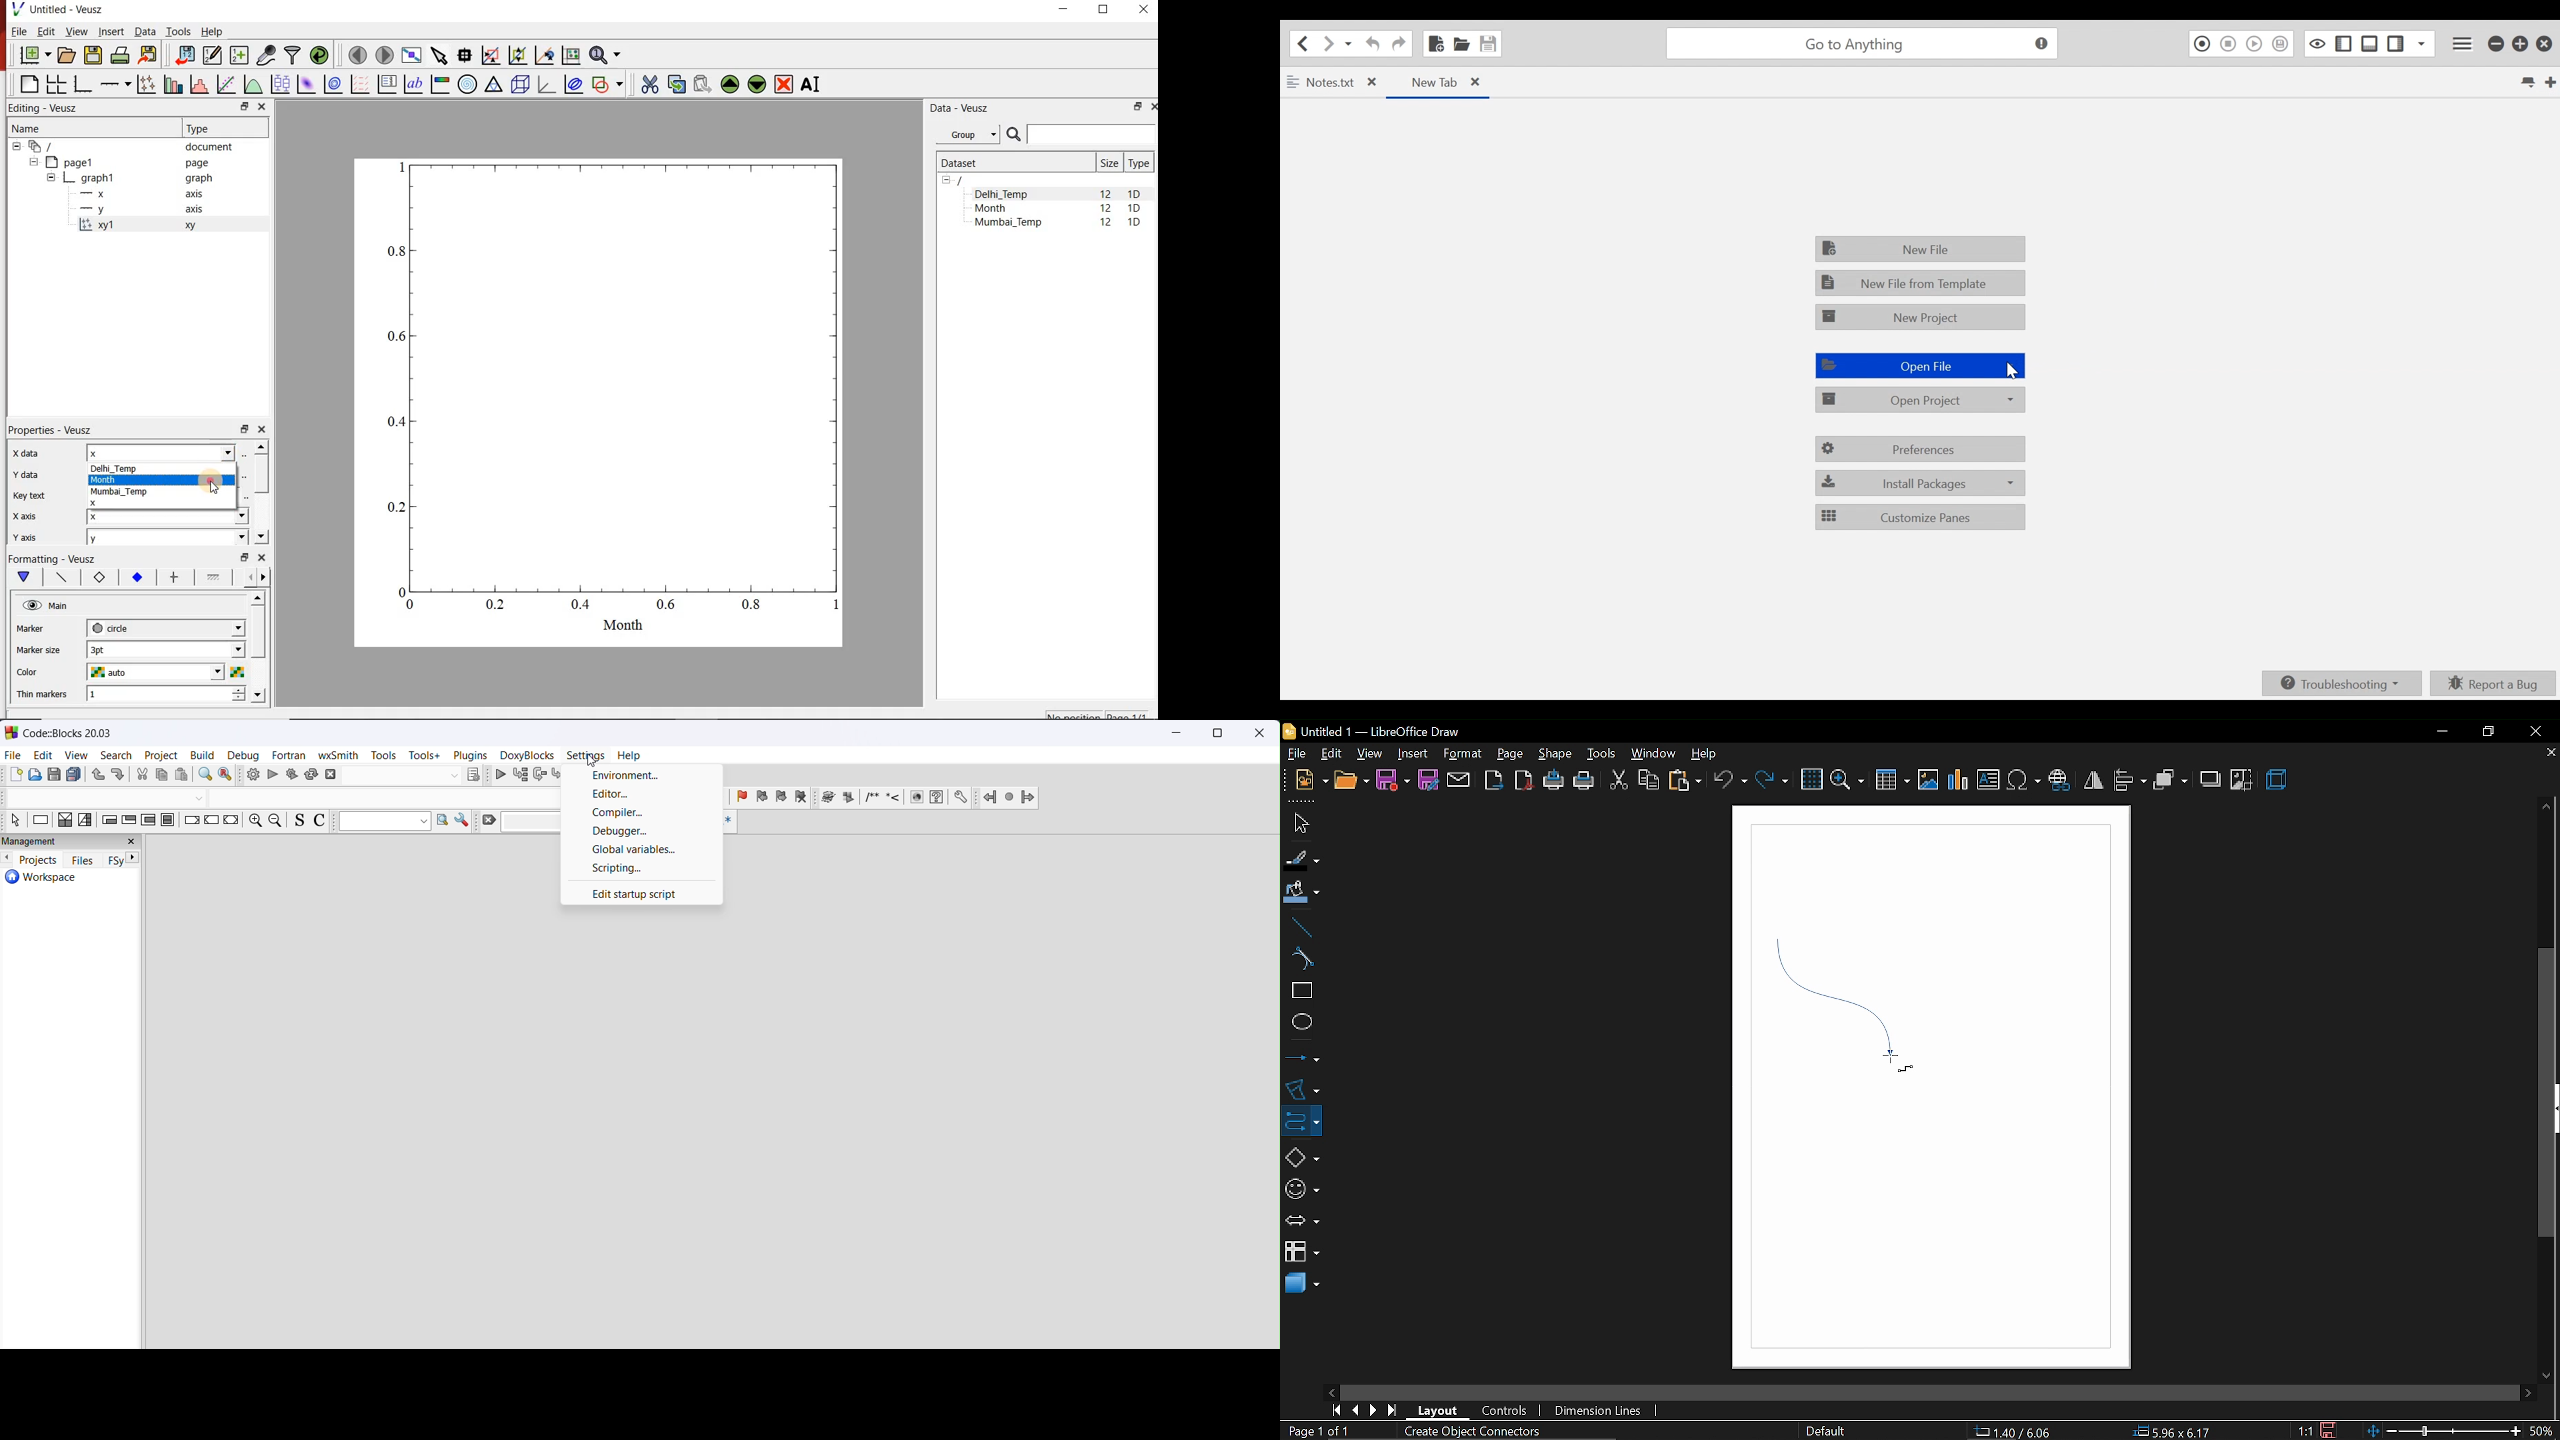 The image size is (2576, 1456). I want to click on tools, so click(1599, 753).